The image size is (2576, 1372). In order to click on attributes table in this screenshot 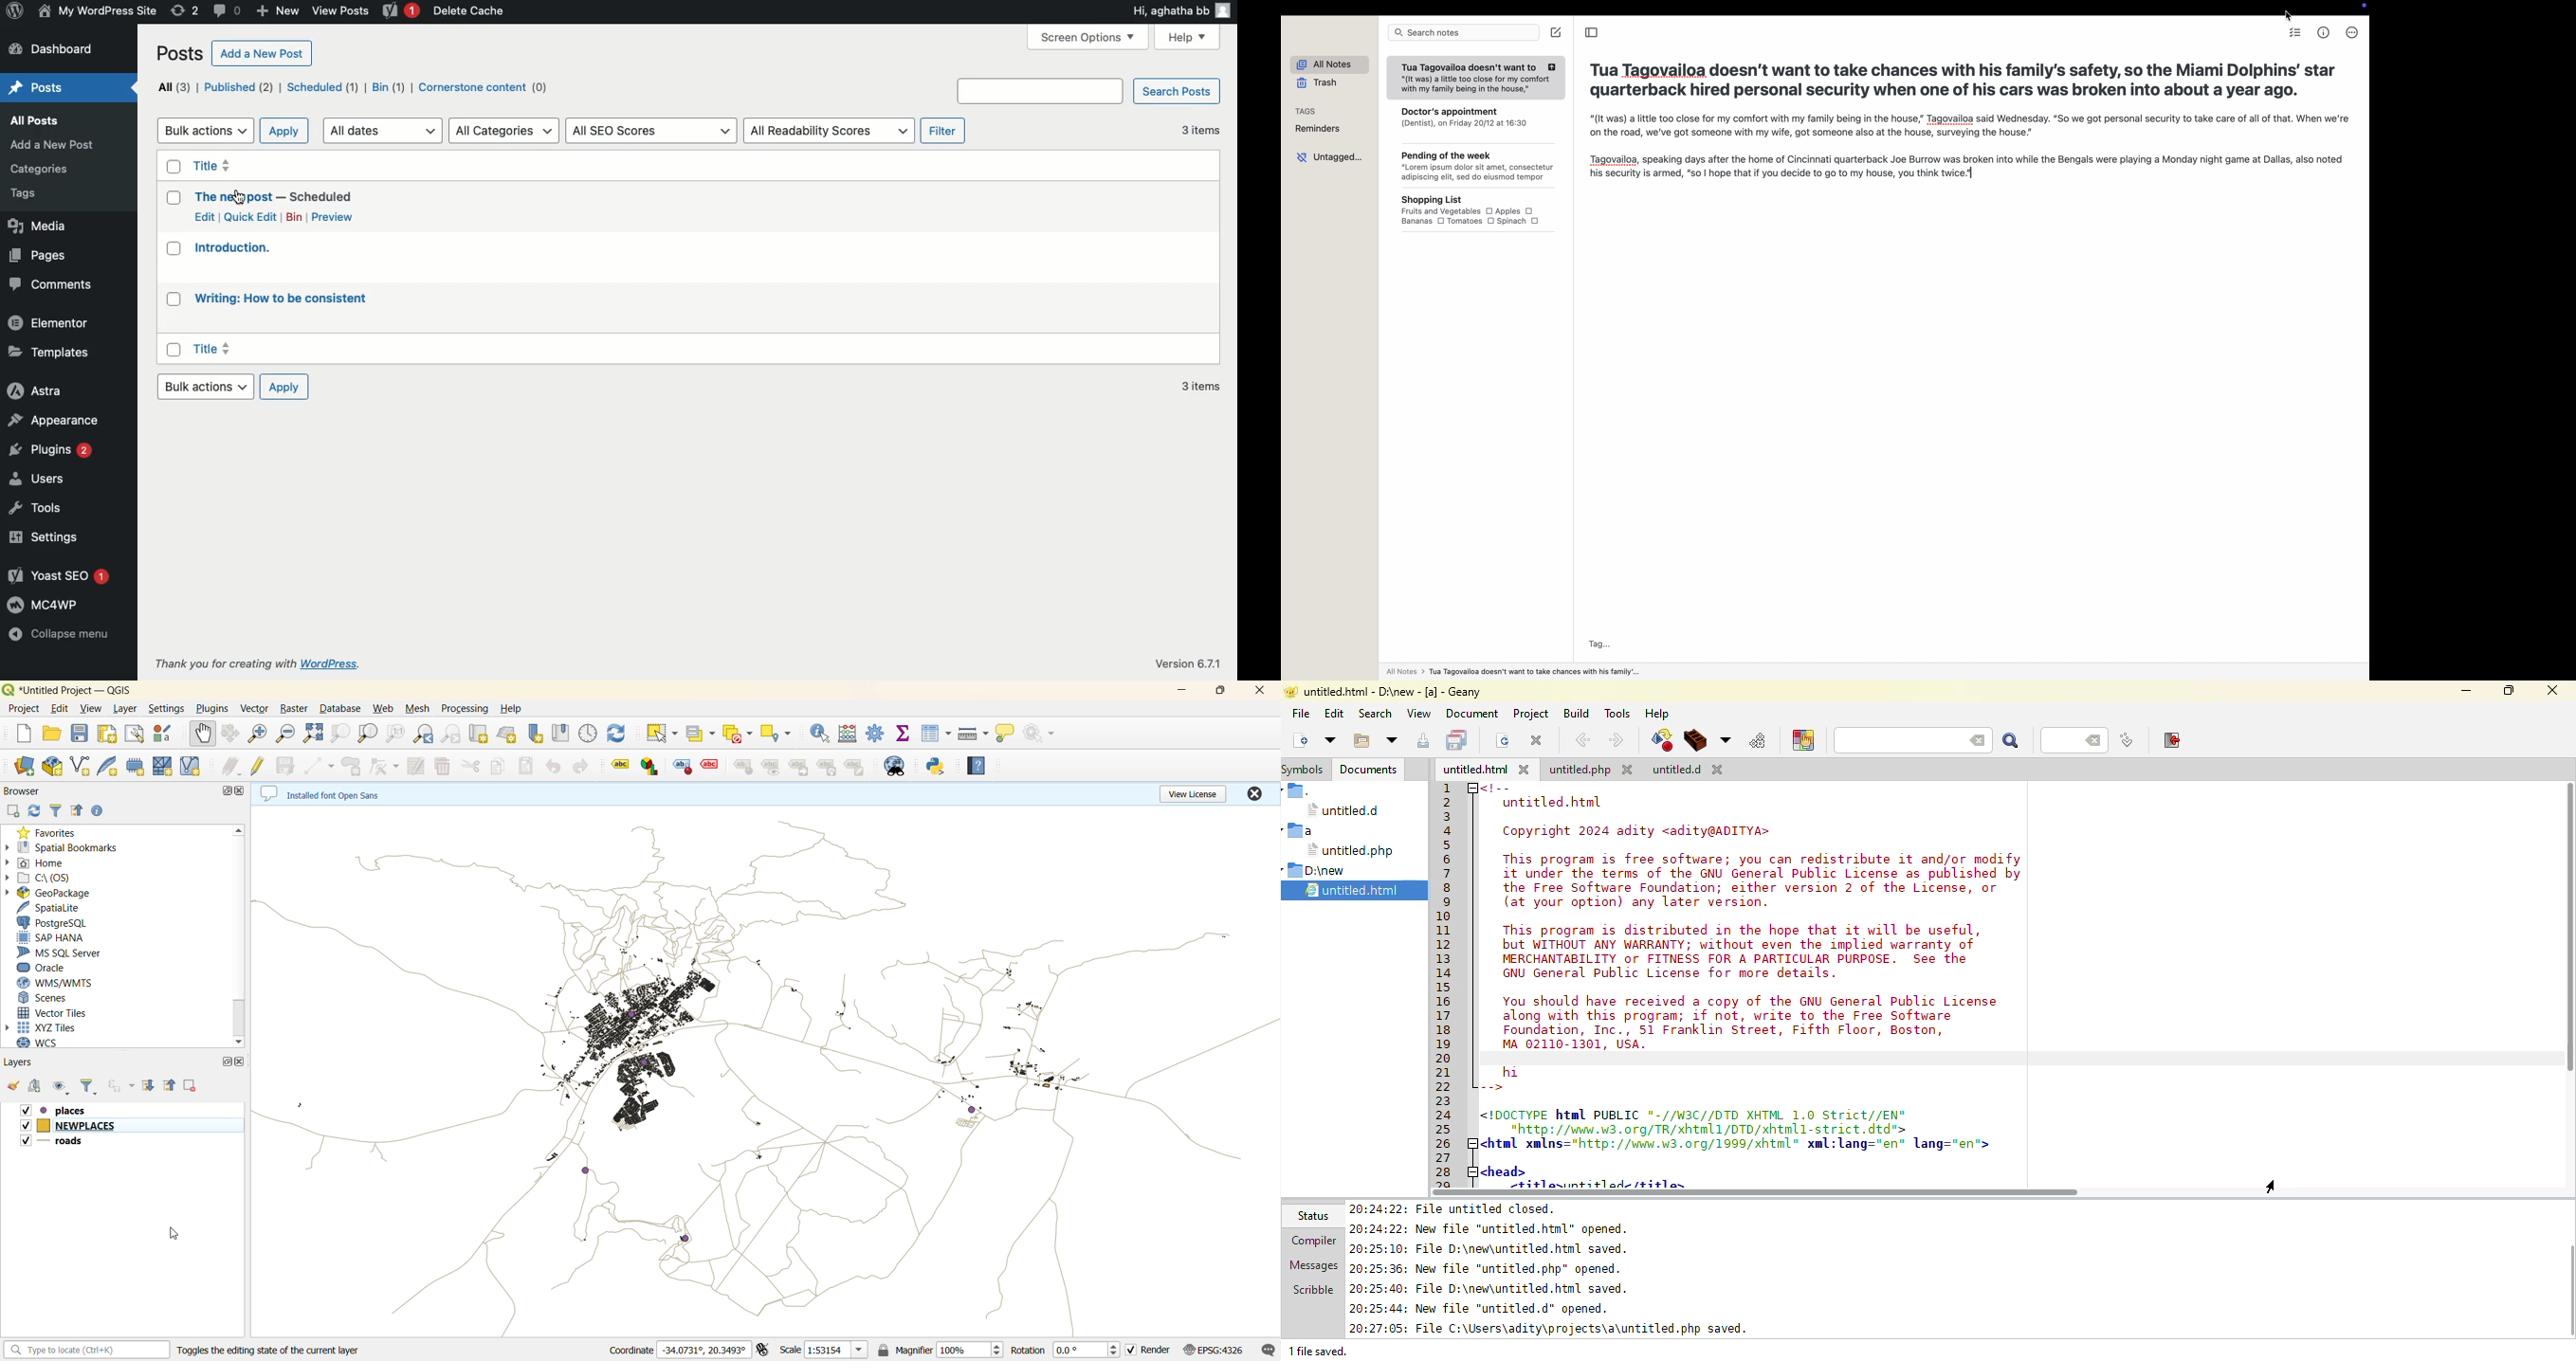, I will do `click(936, 733)`.